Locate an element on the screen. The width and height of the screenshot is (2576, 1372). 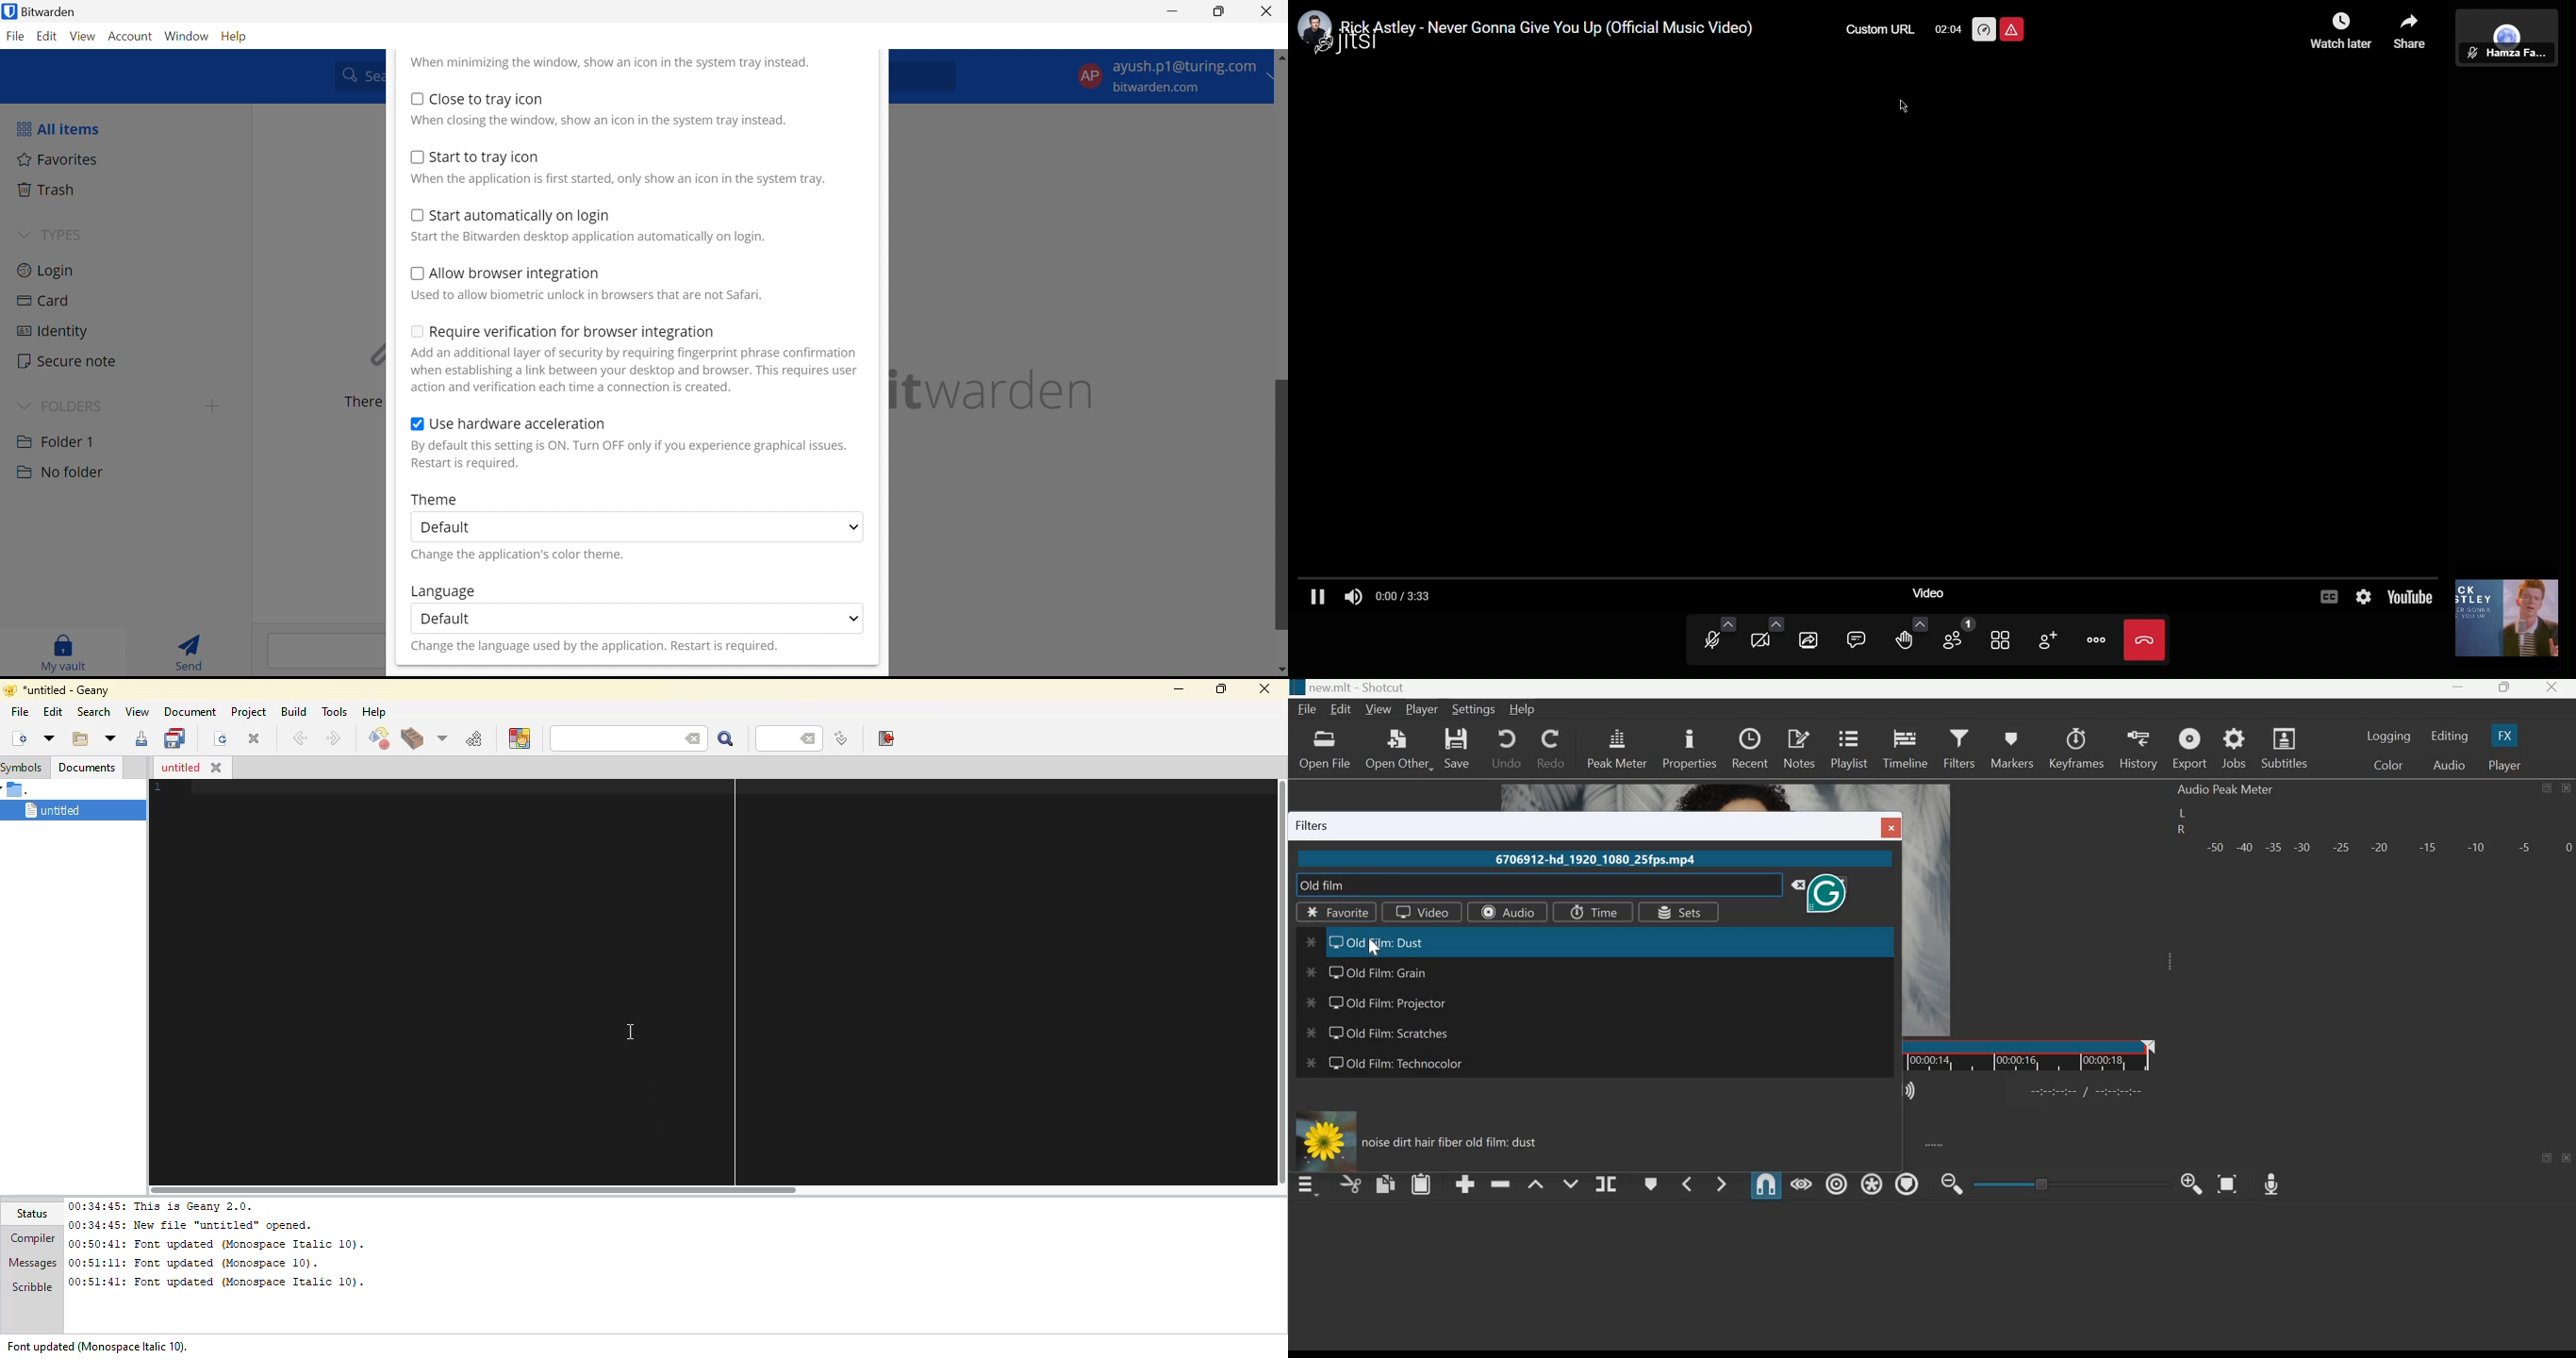
Checkbox is located at coordinates (414, 214).